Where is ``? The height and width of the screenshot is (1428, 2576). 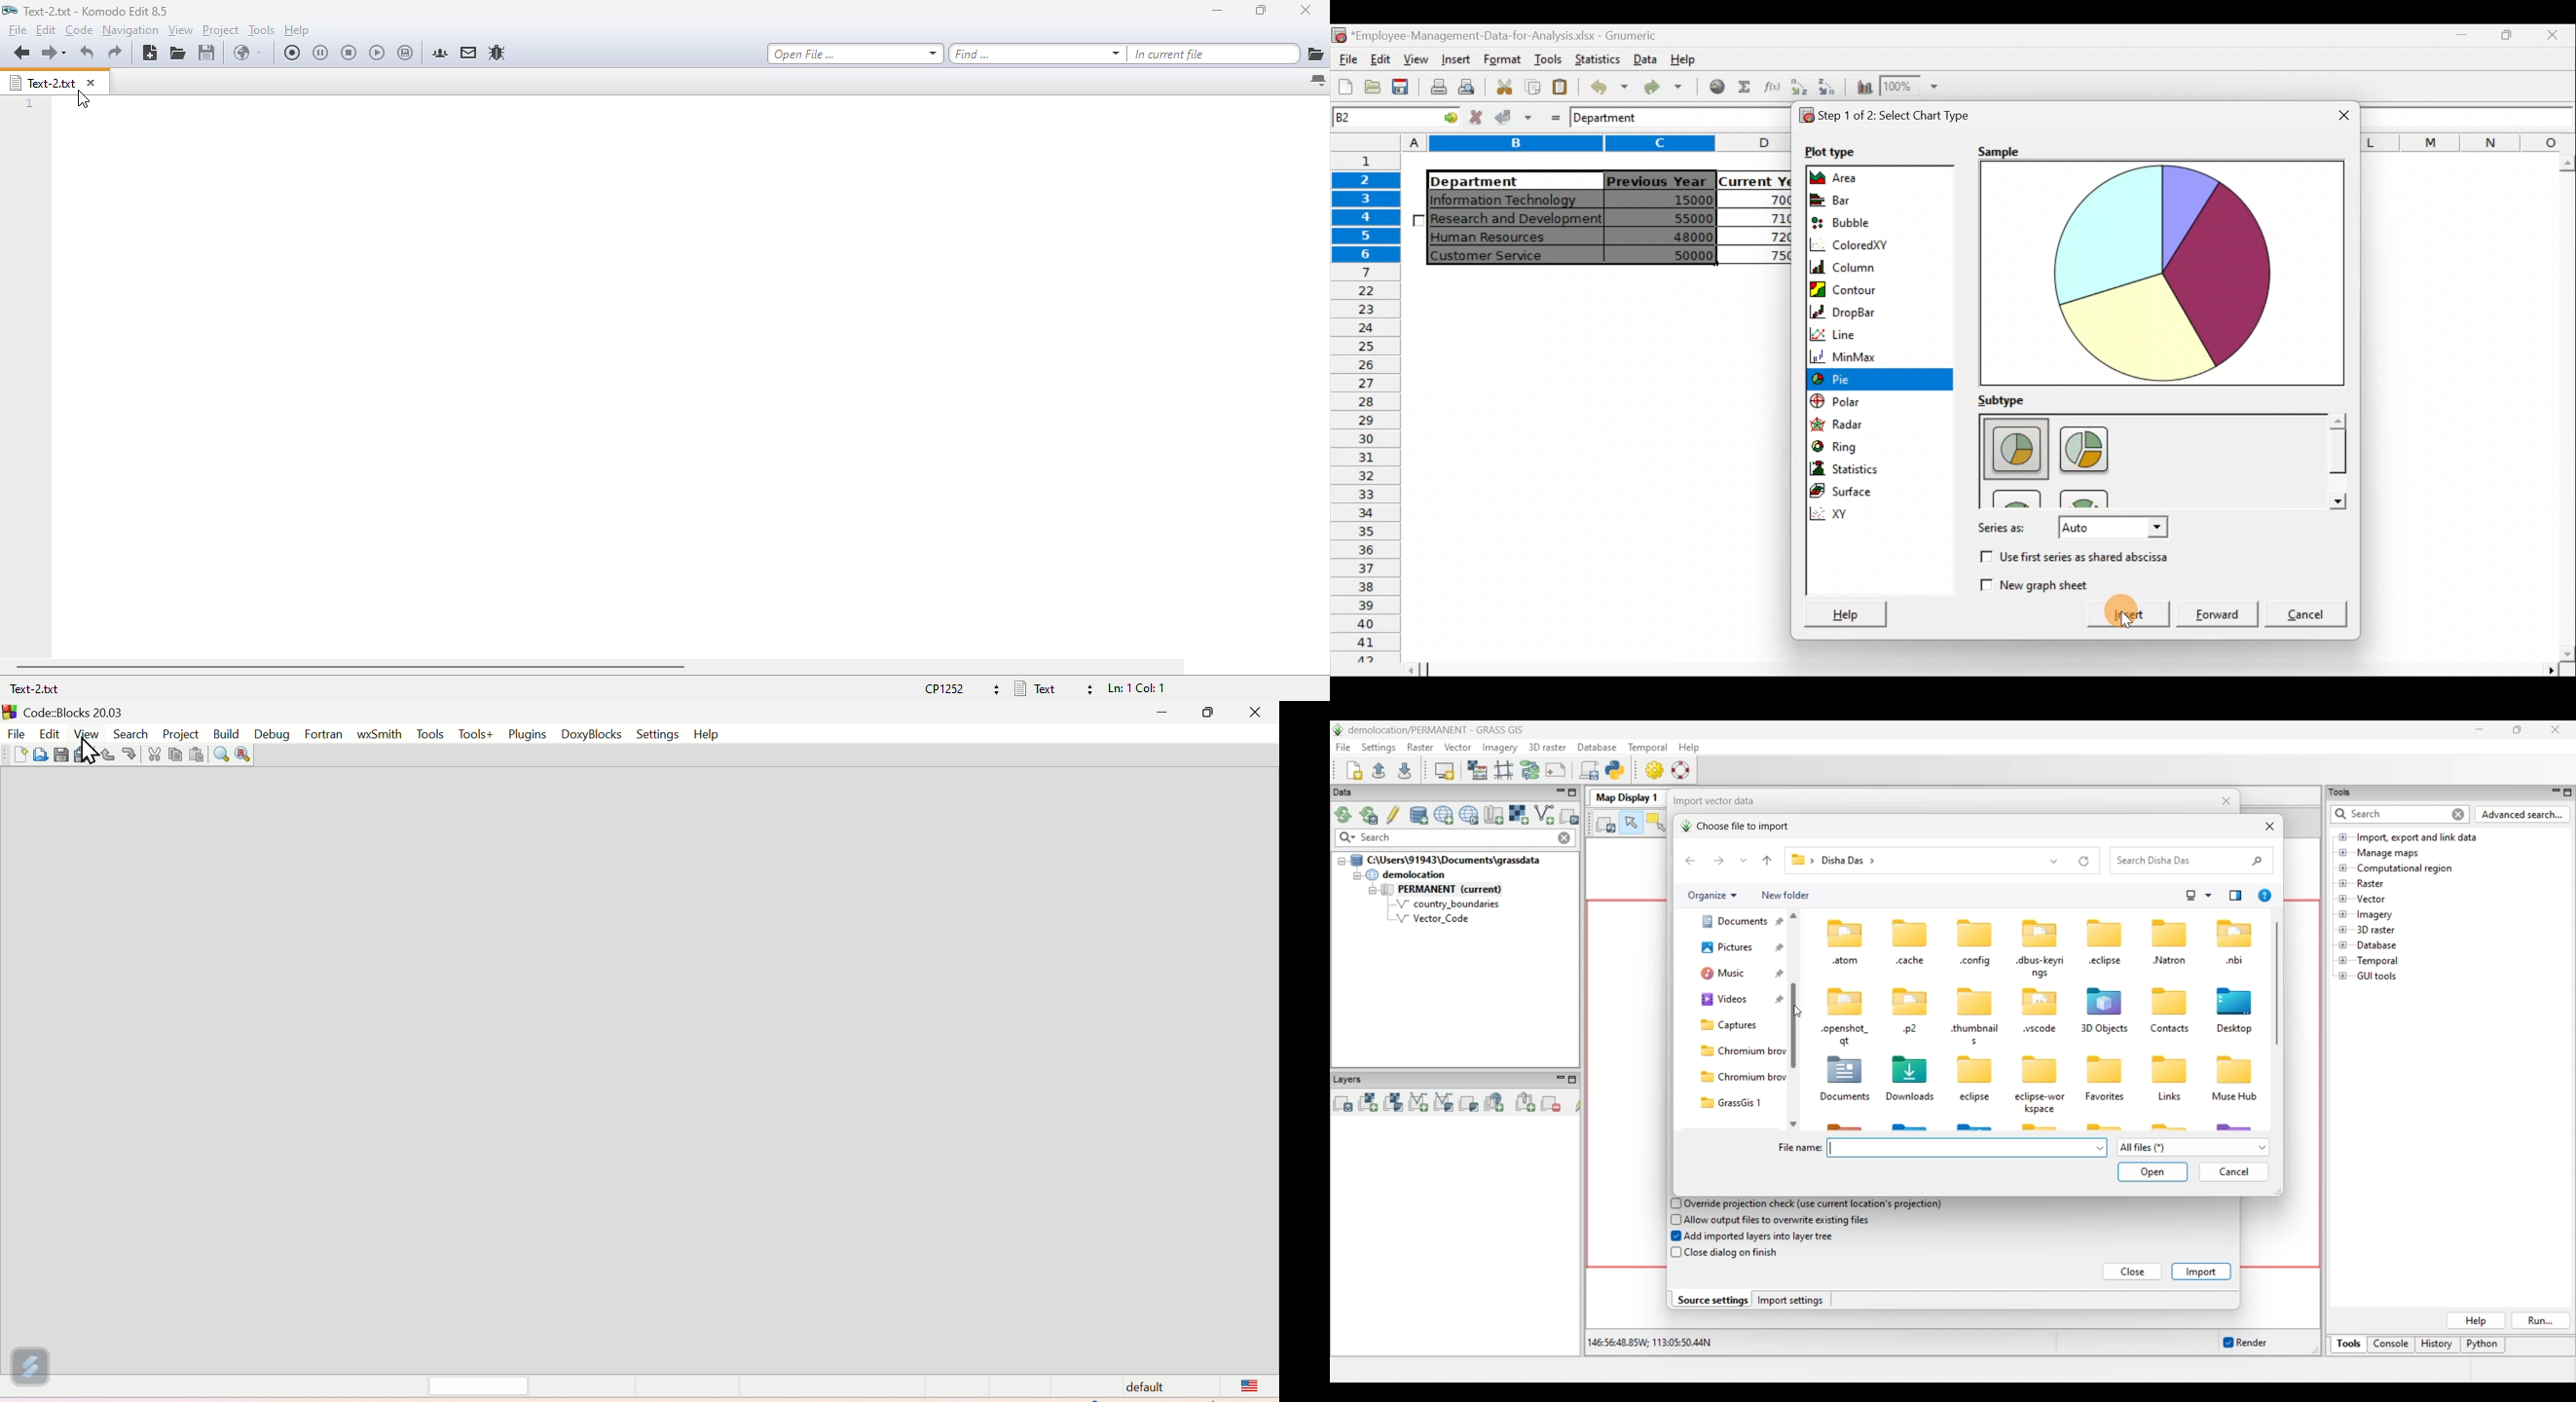
 is located at coordinates (18, 756).